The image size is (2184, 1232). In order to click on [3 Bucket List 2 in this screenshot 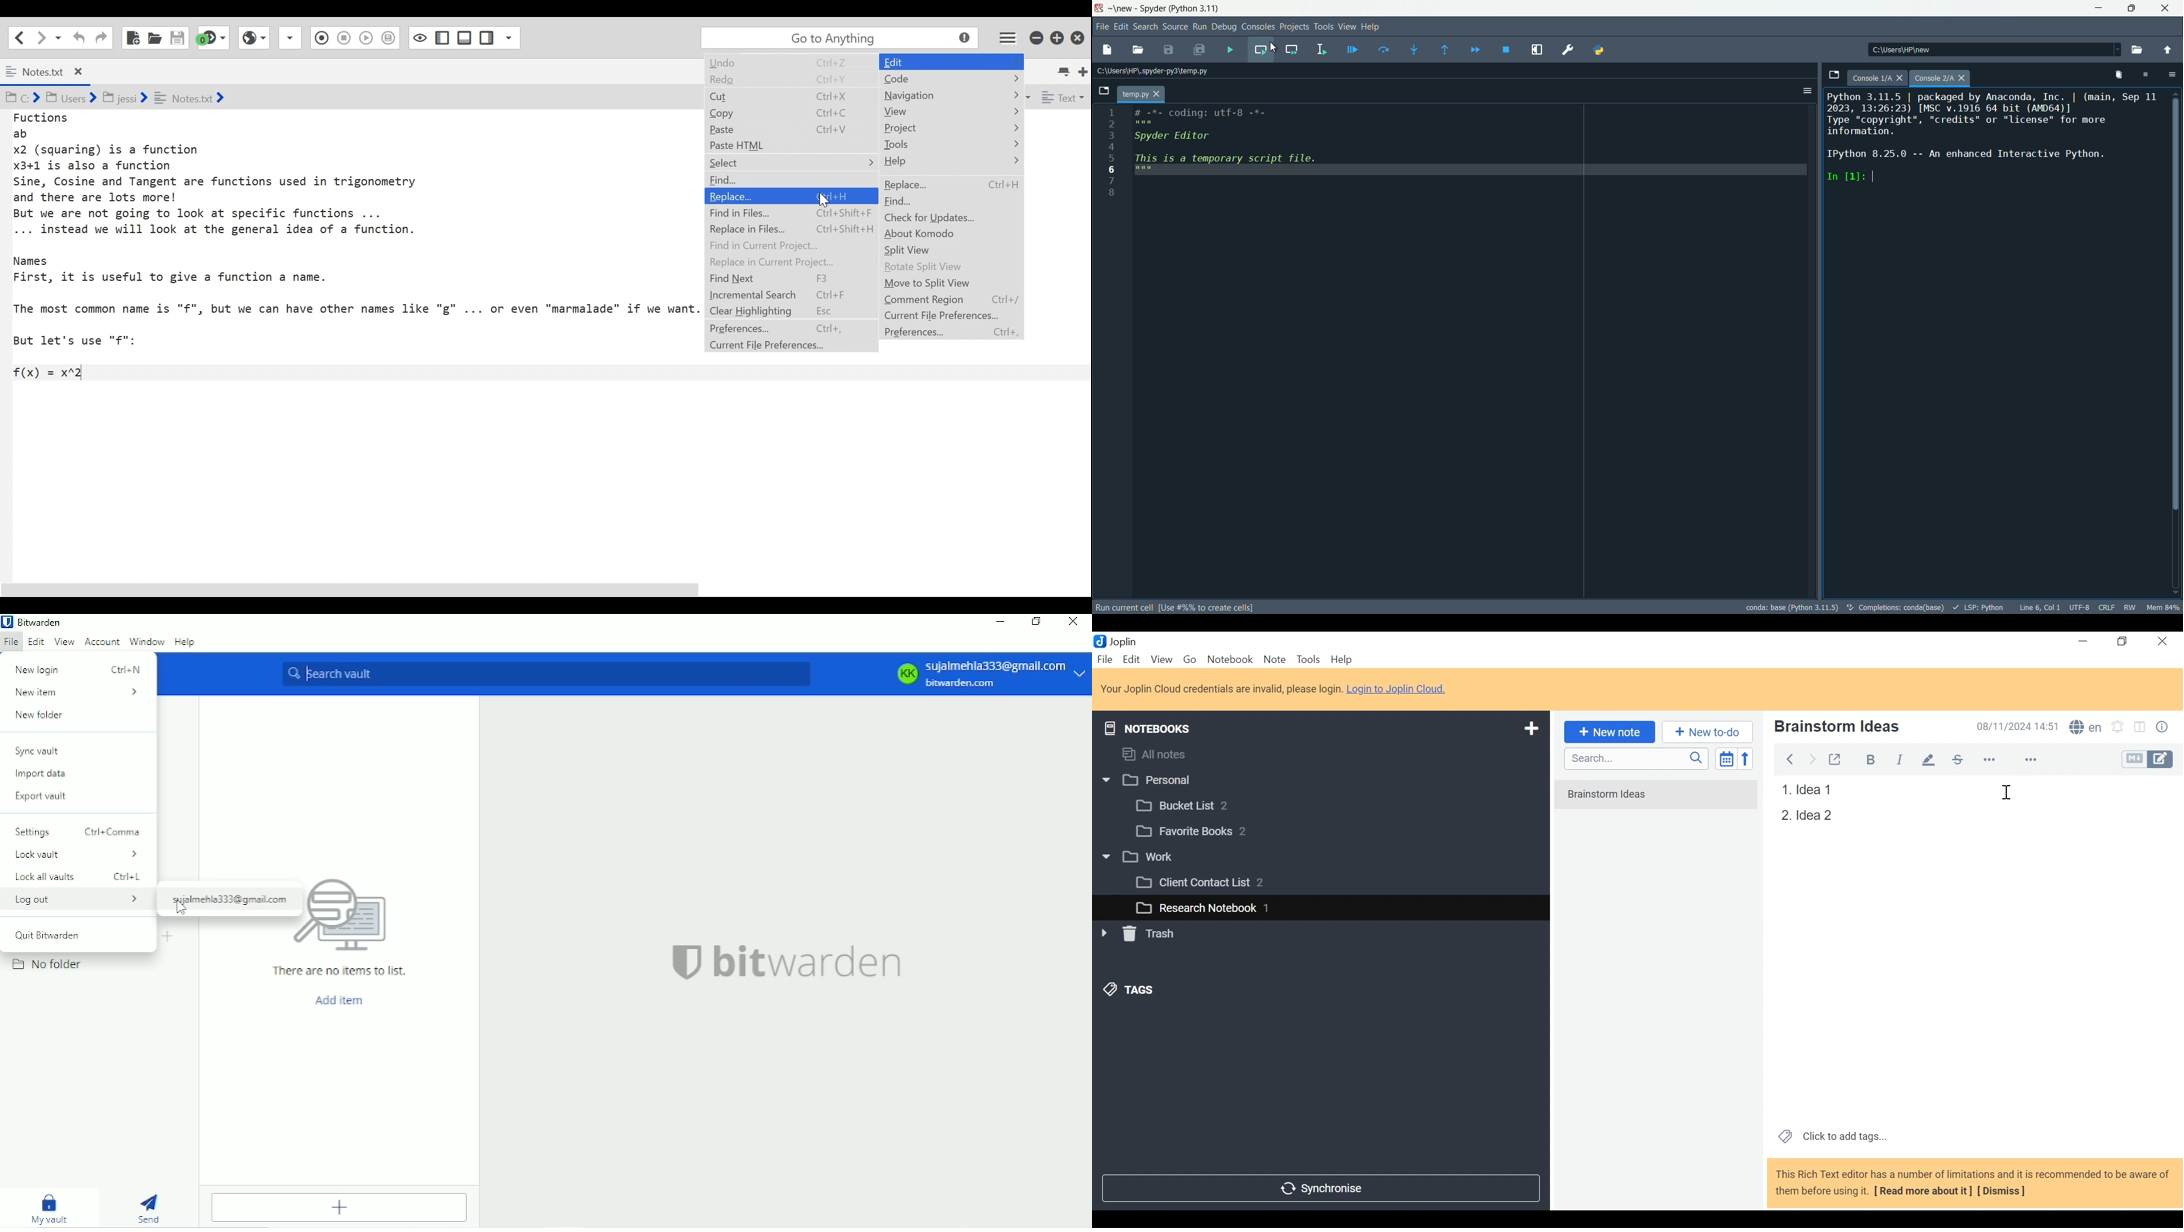, I will do `click(1204, 804)`.